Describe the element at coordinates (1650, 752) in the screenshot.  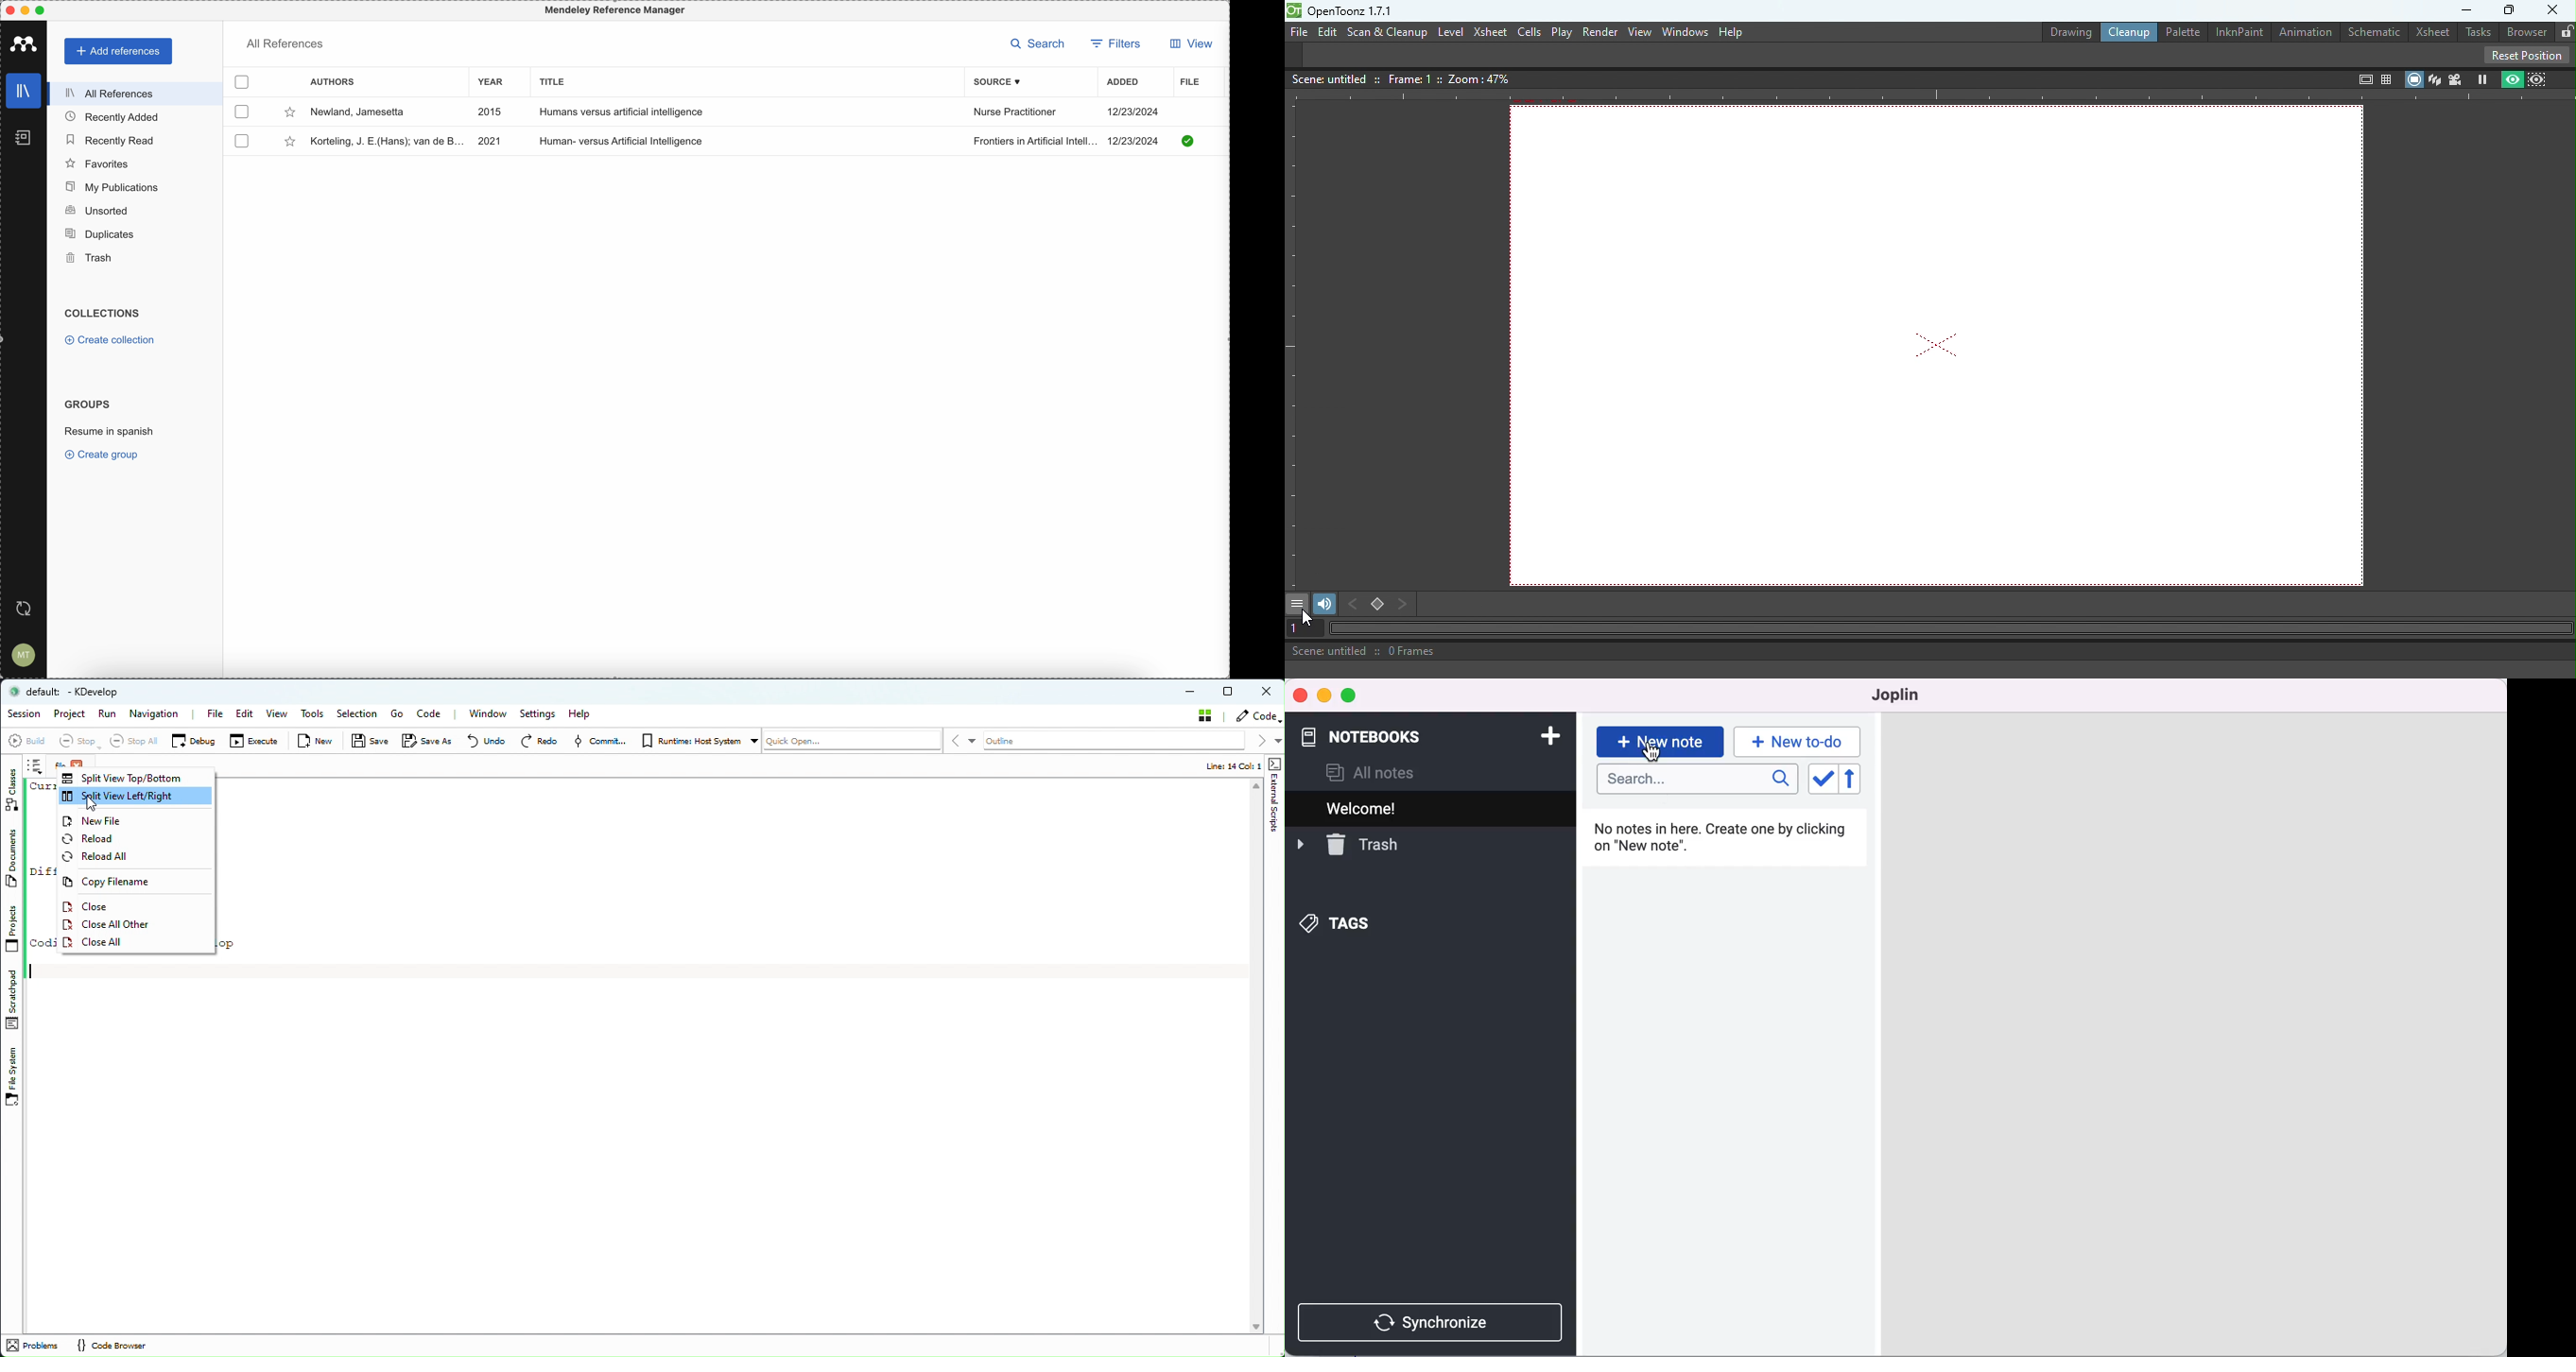
I see `cursor` at that location.